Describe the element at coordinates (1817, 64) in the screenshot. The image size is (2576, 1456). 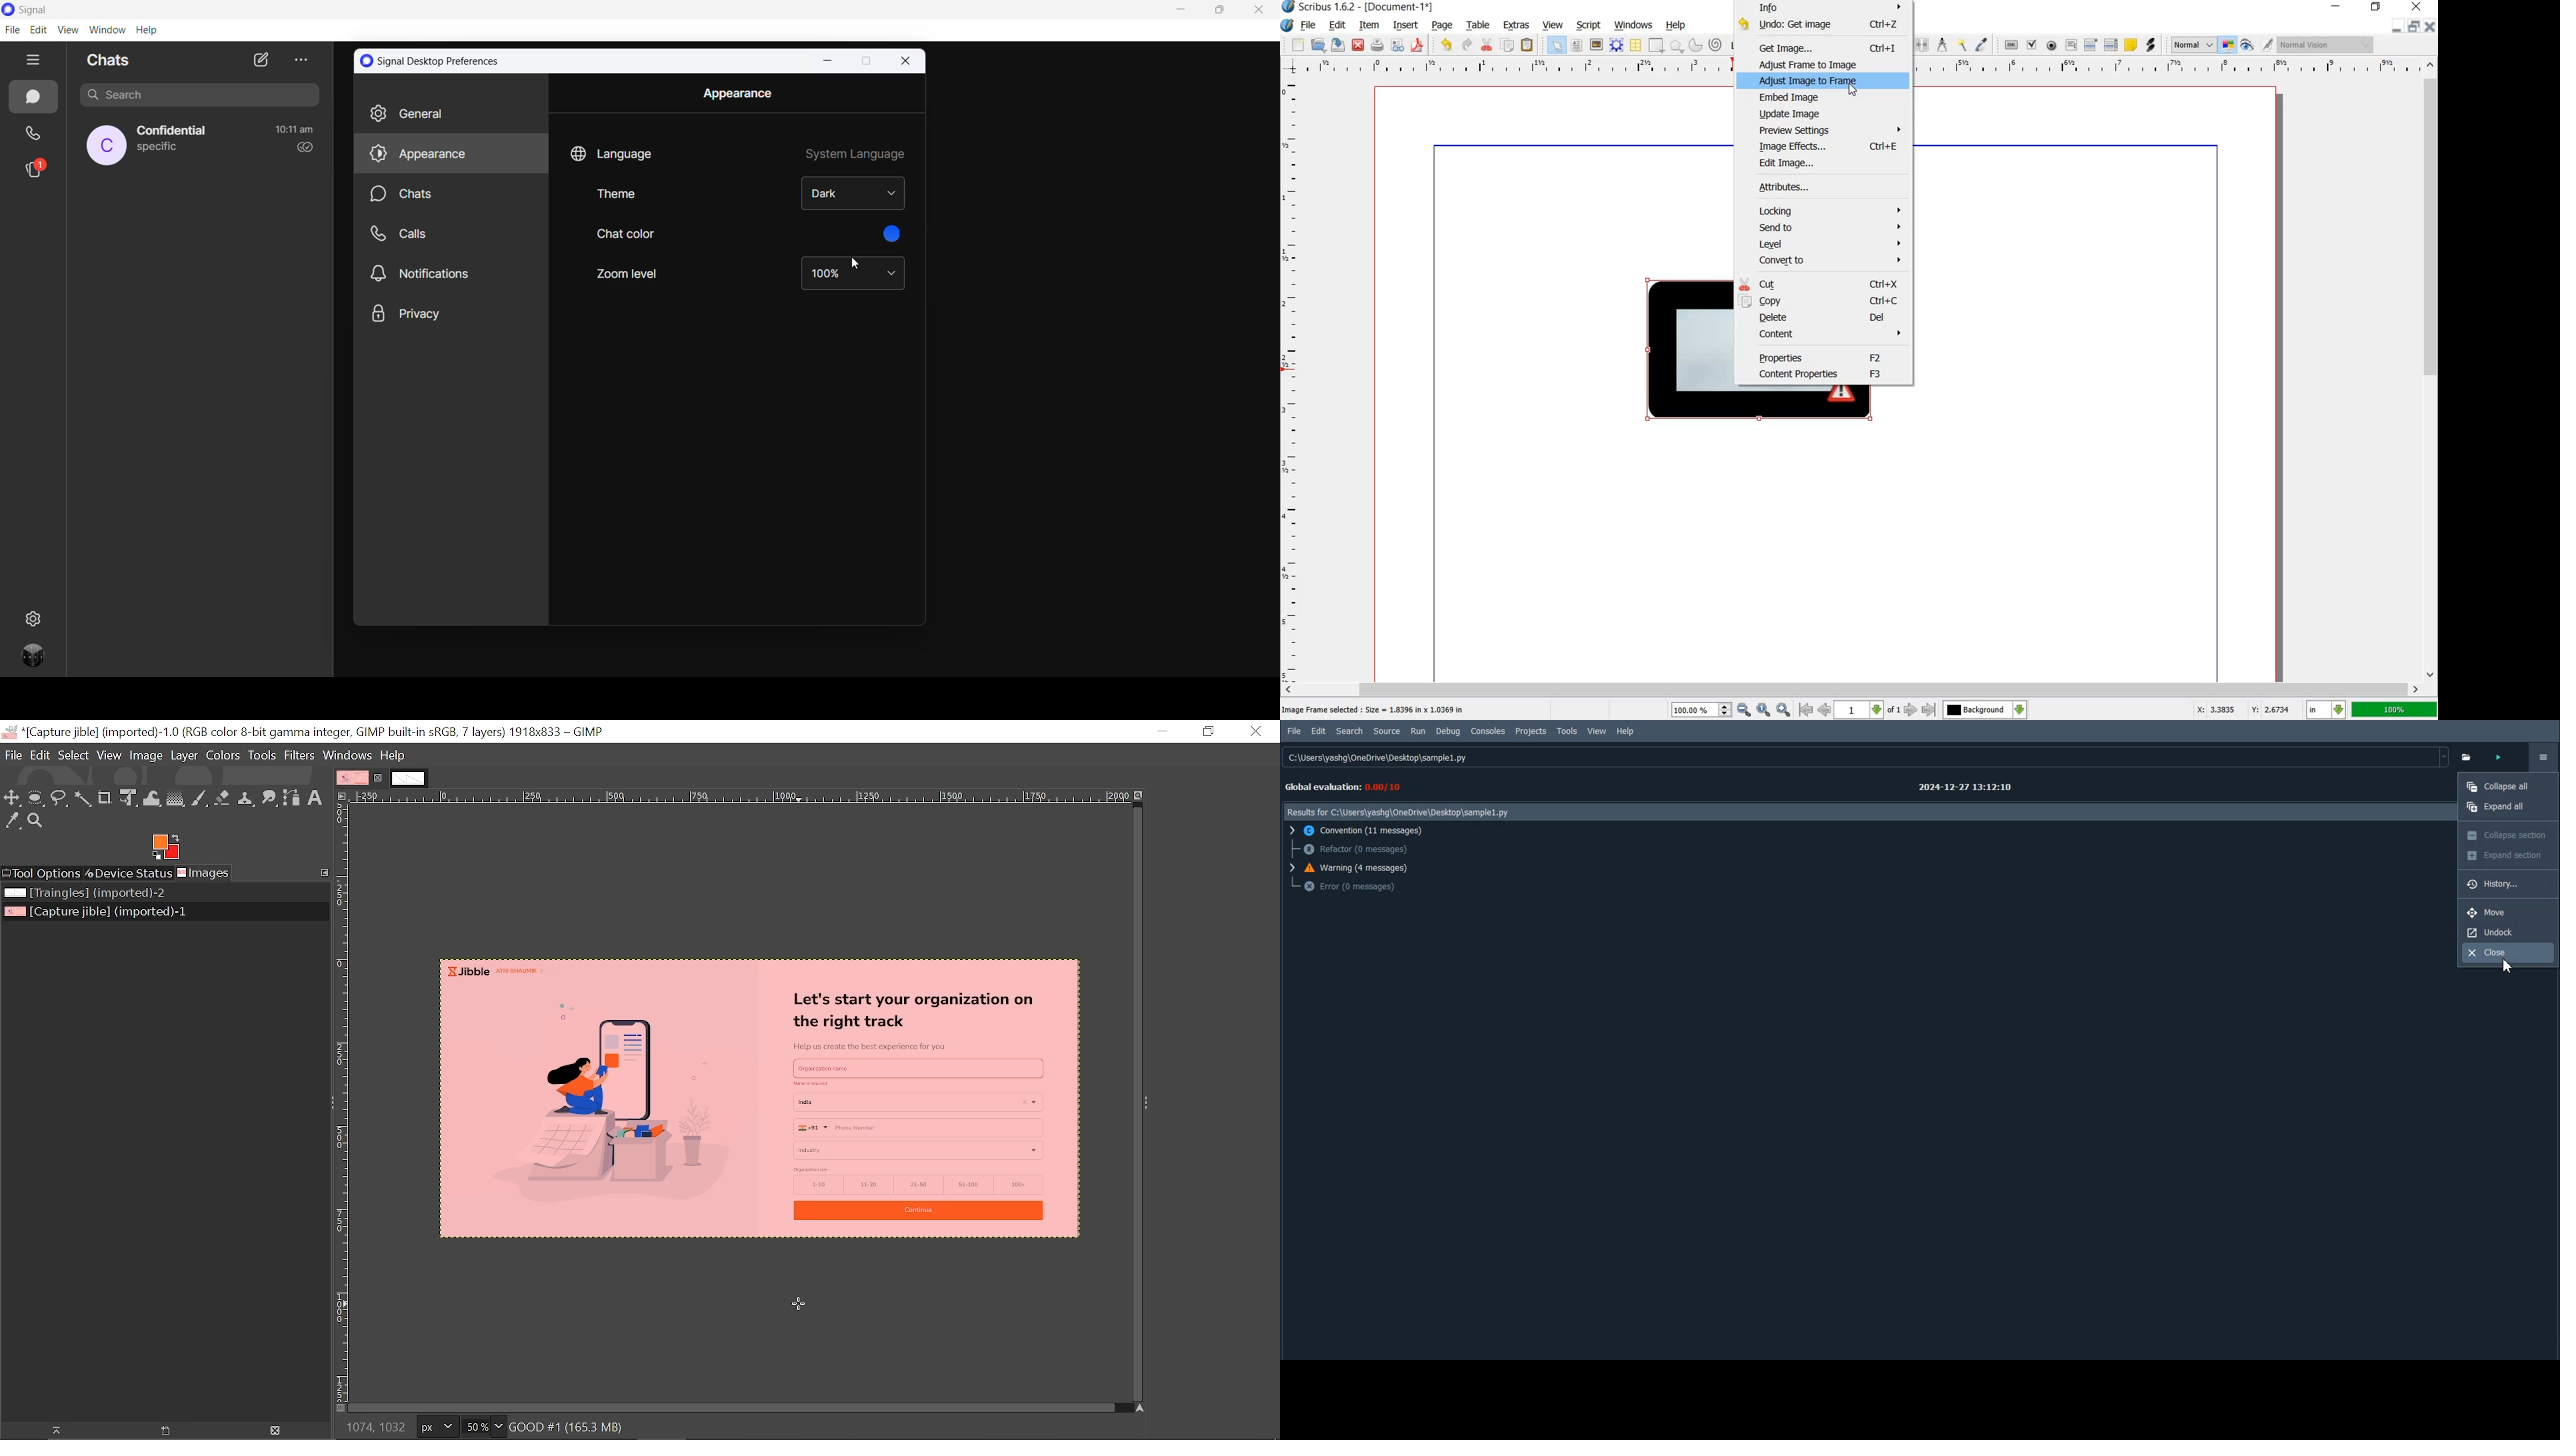
I see `adjust frame to image` at that location.